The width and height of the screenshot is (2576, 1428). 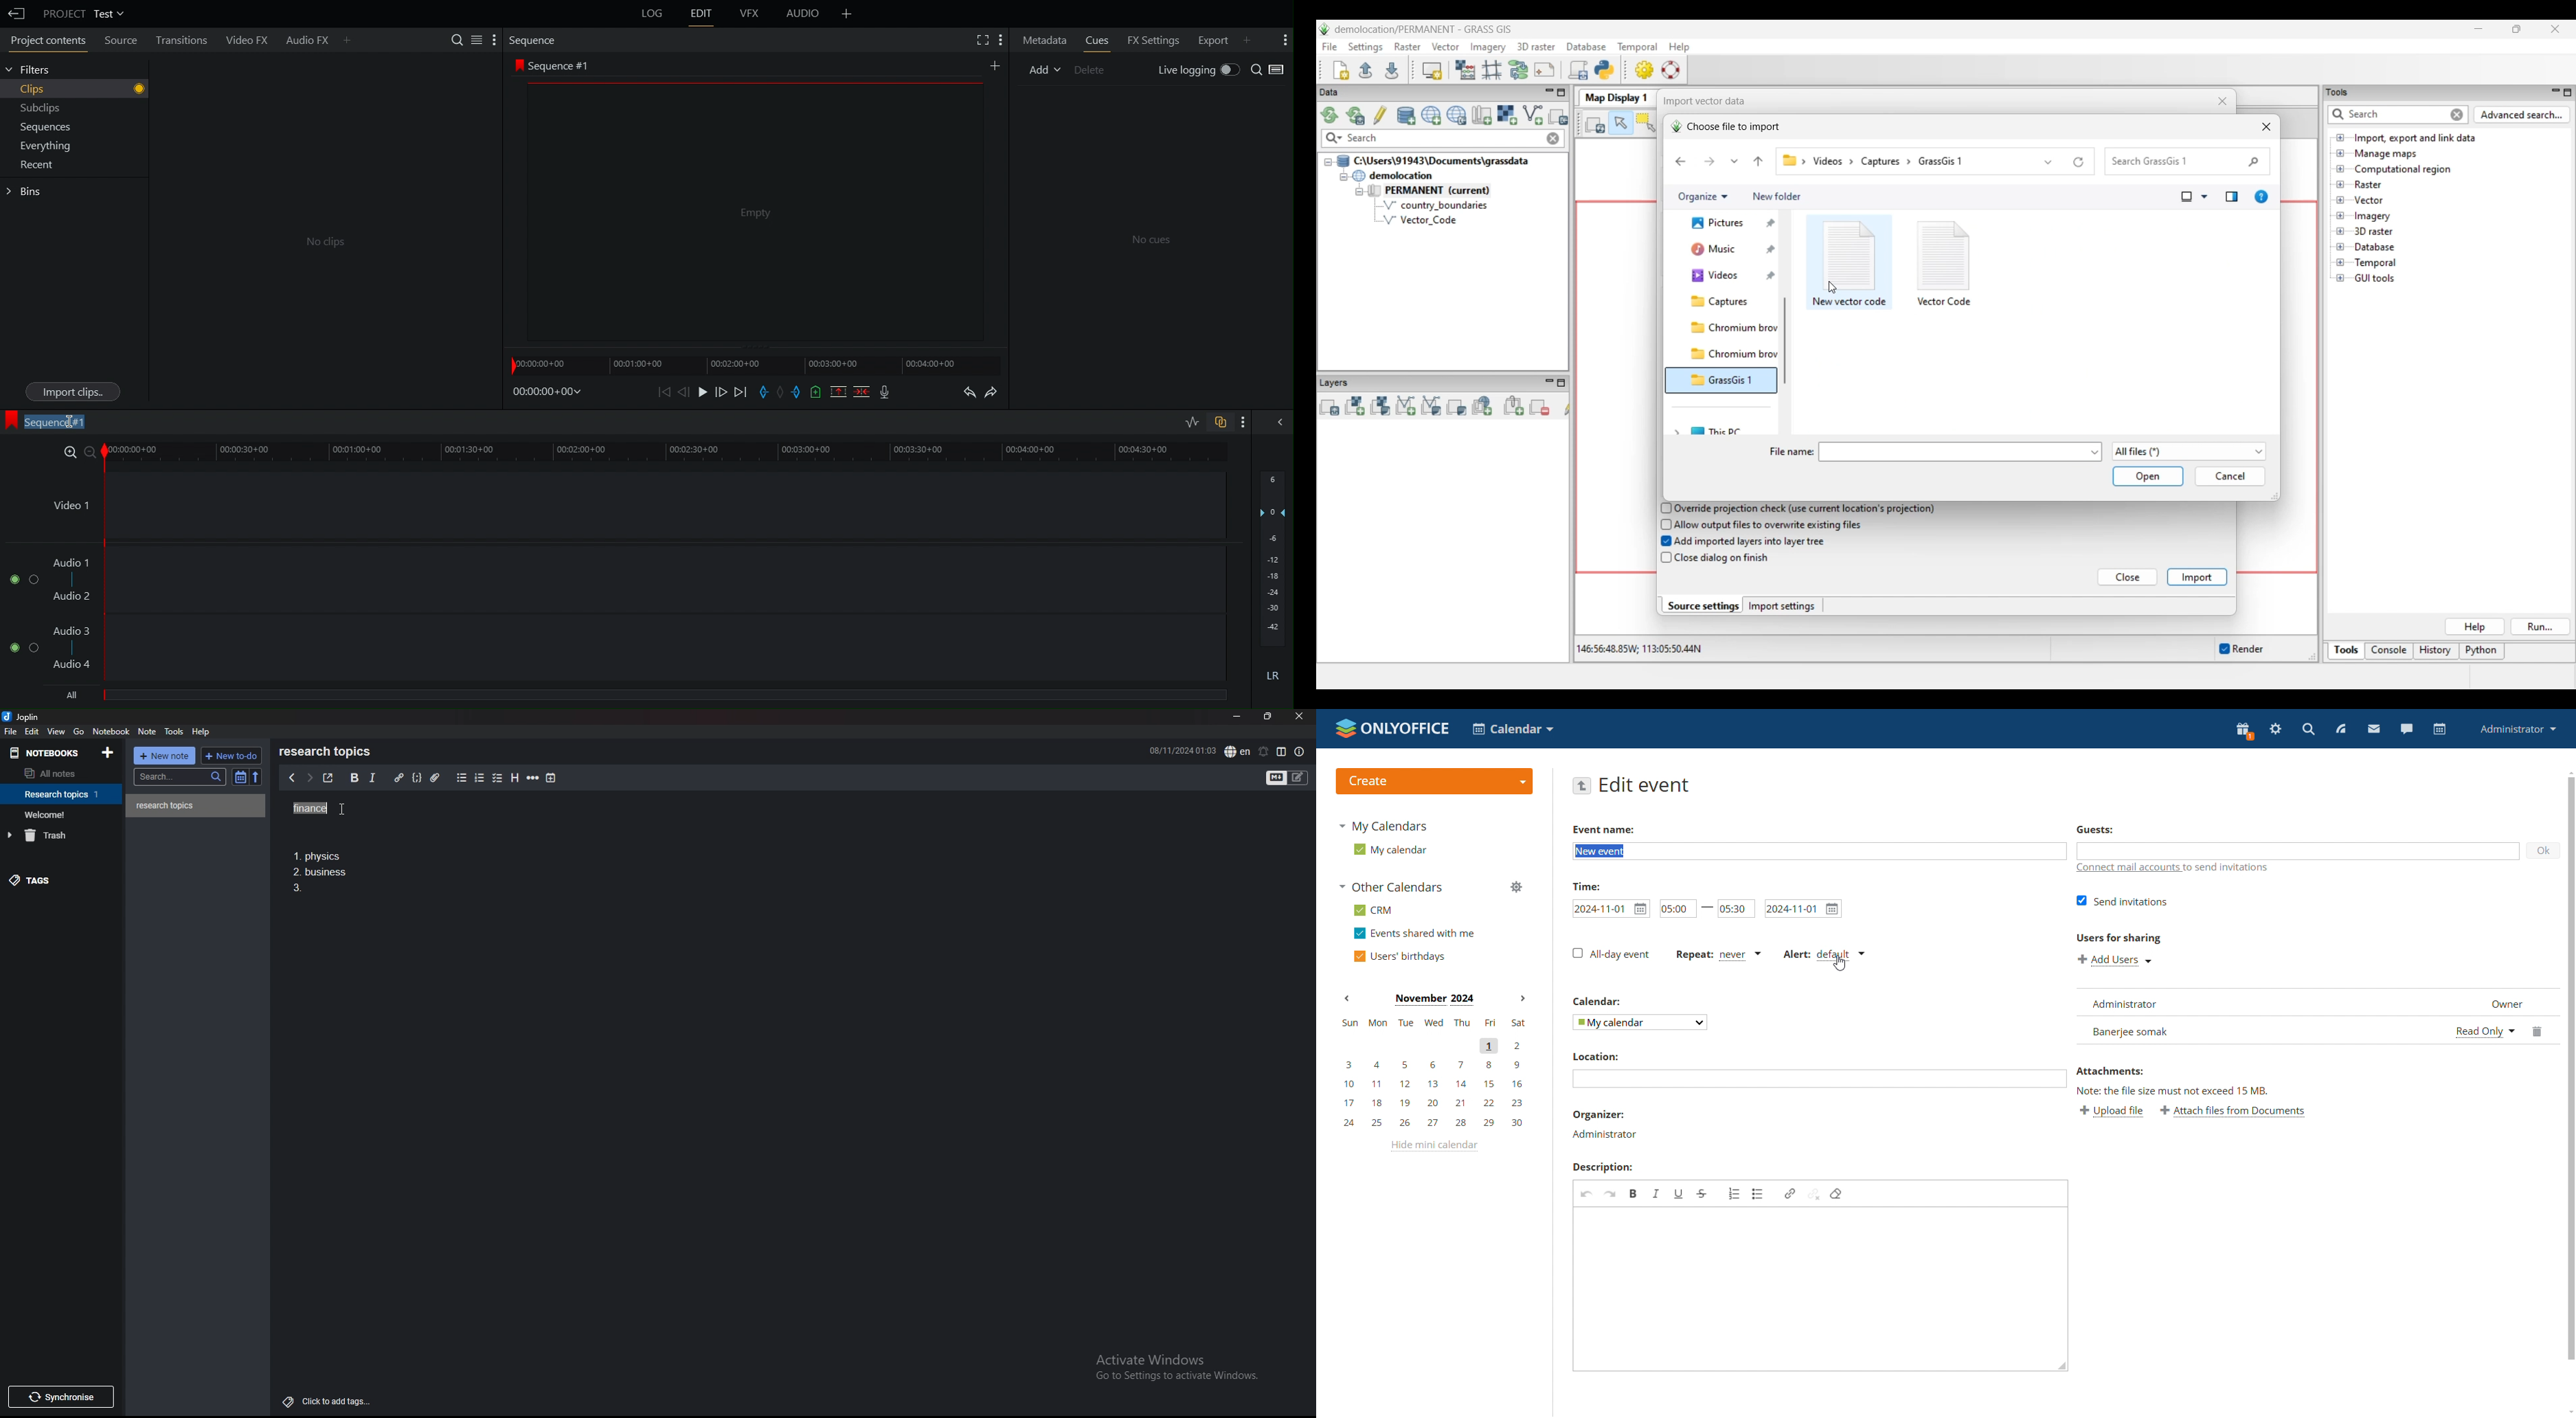 I want to click on note, so click(x=147, y=732).